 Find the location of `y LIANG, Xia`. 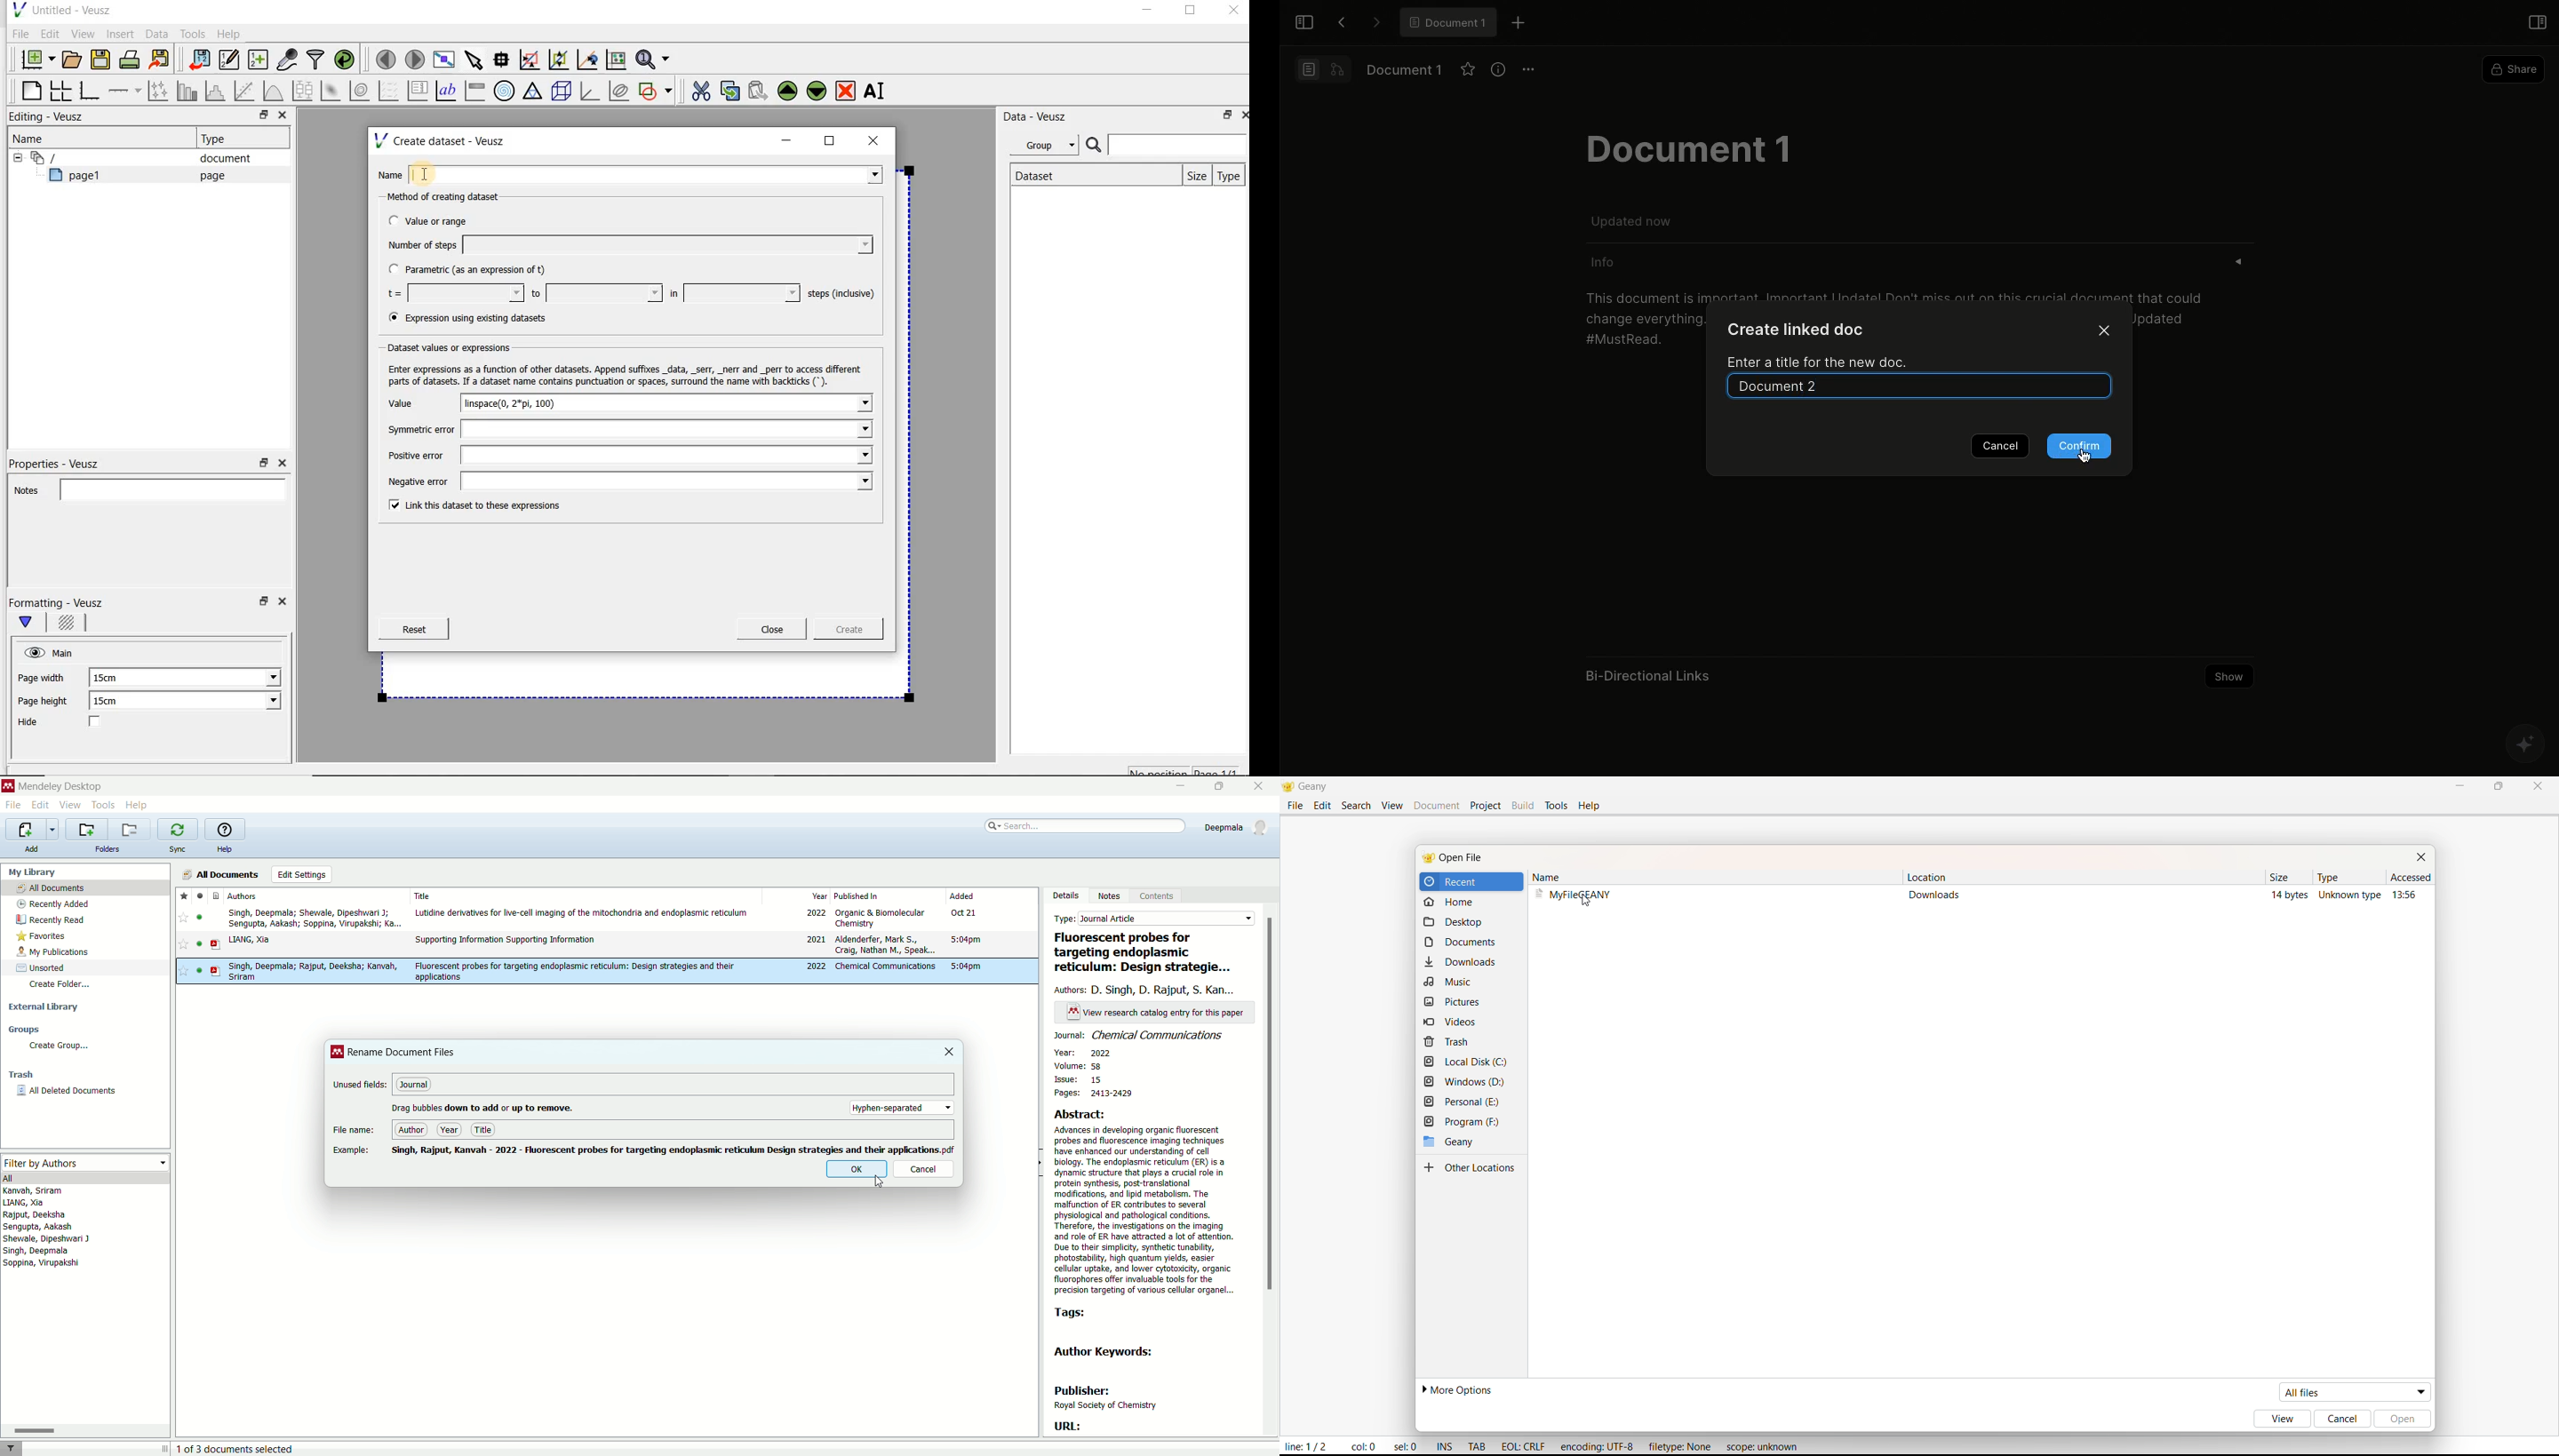

y LIANG, Xia is located at coordinates (259, 940).